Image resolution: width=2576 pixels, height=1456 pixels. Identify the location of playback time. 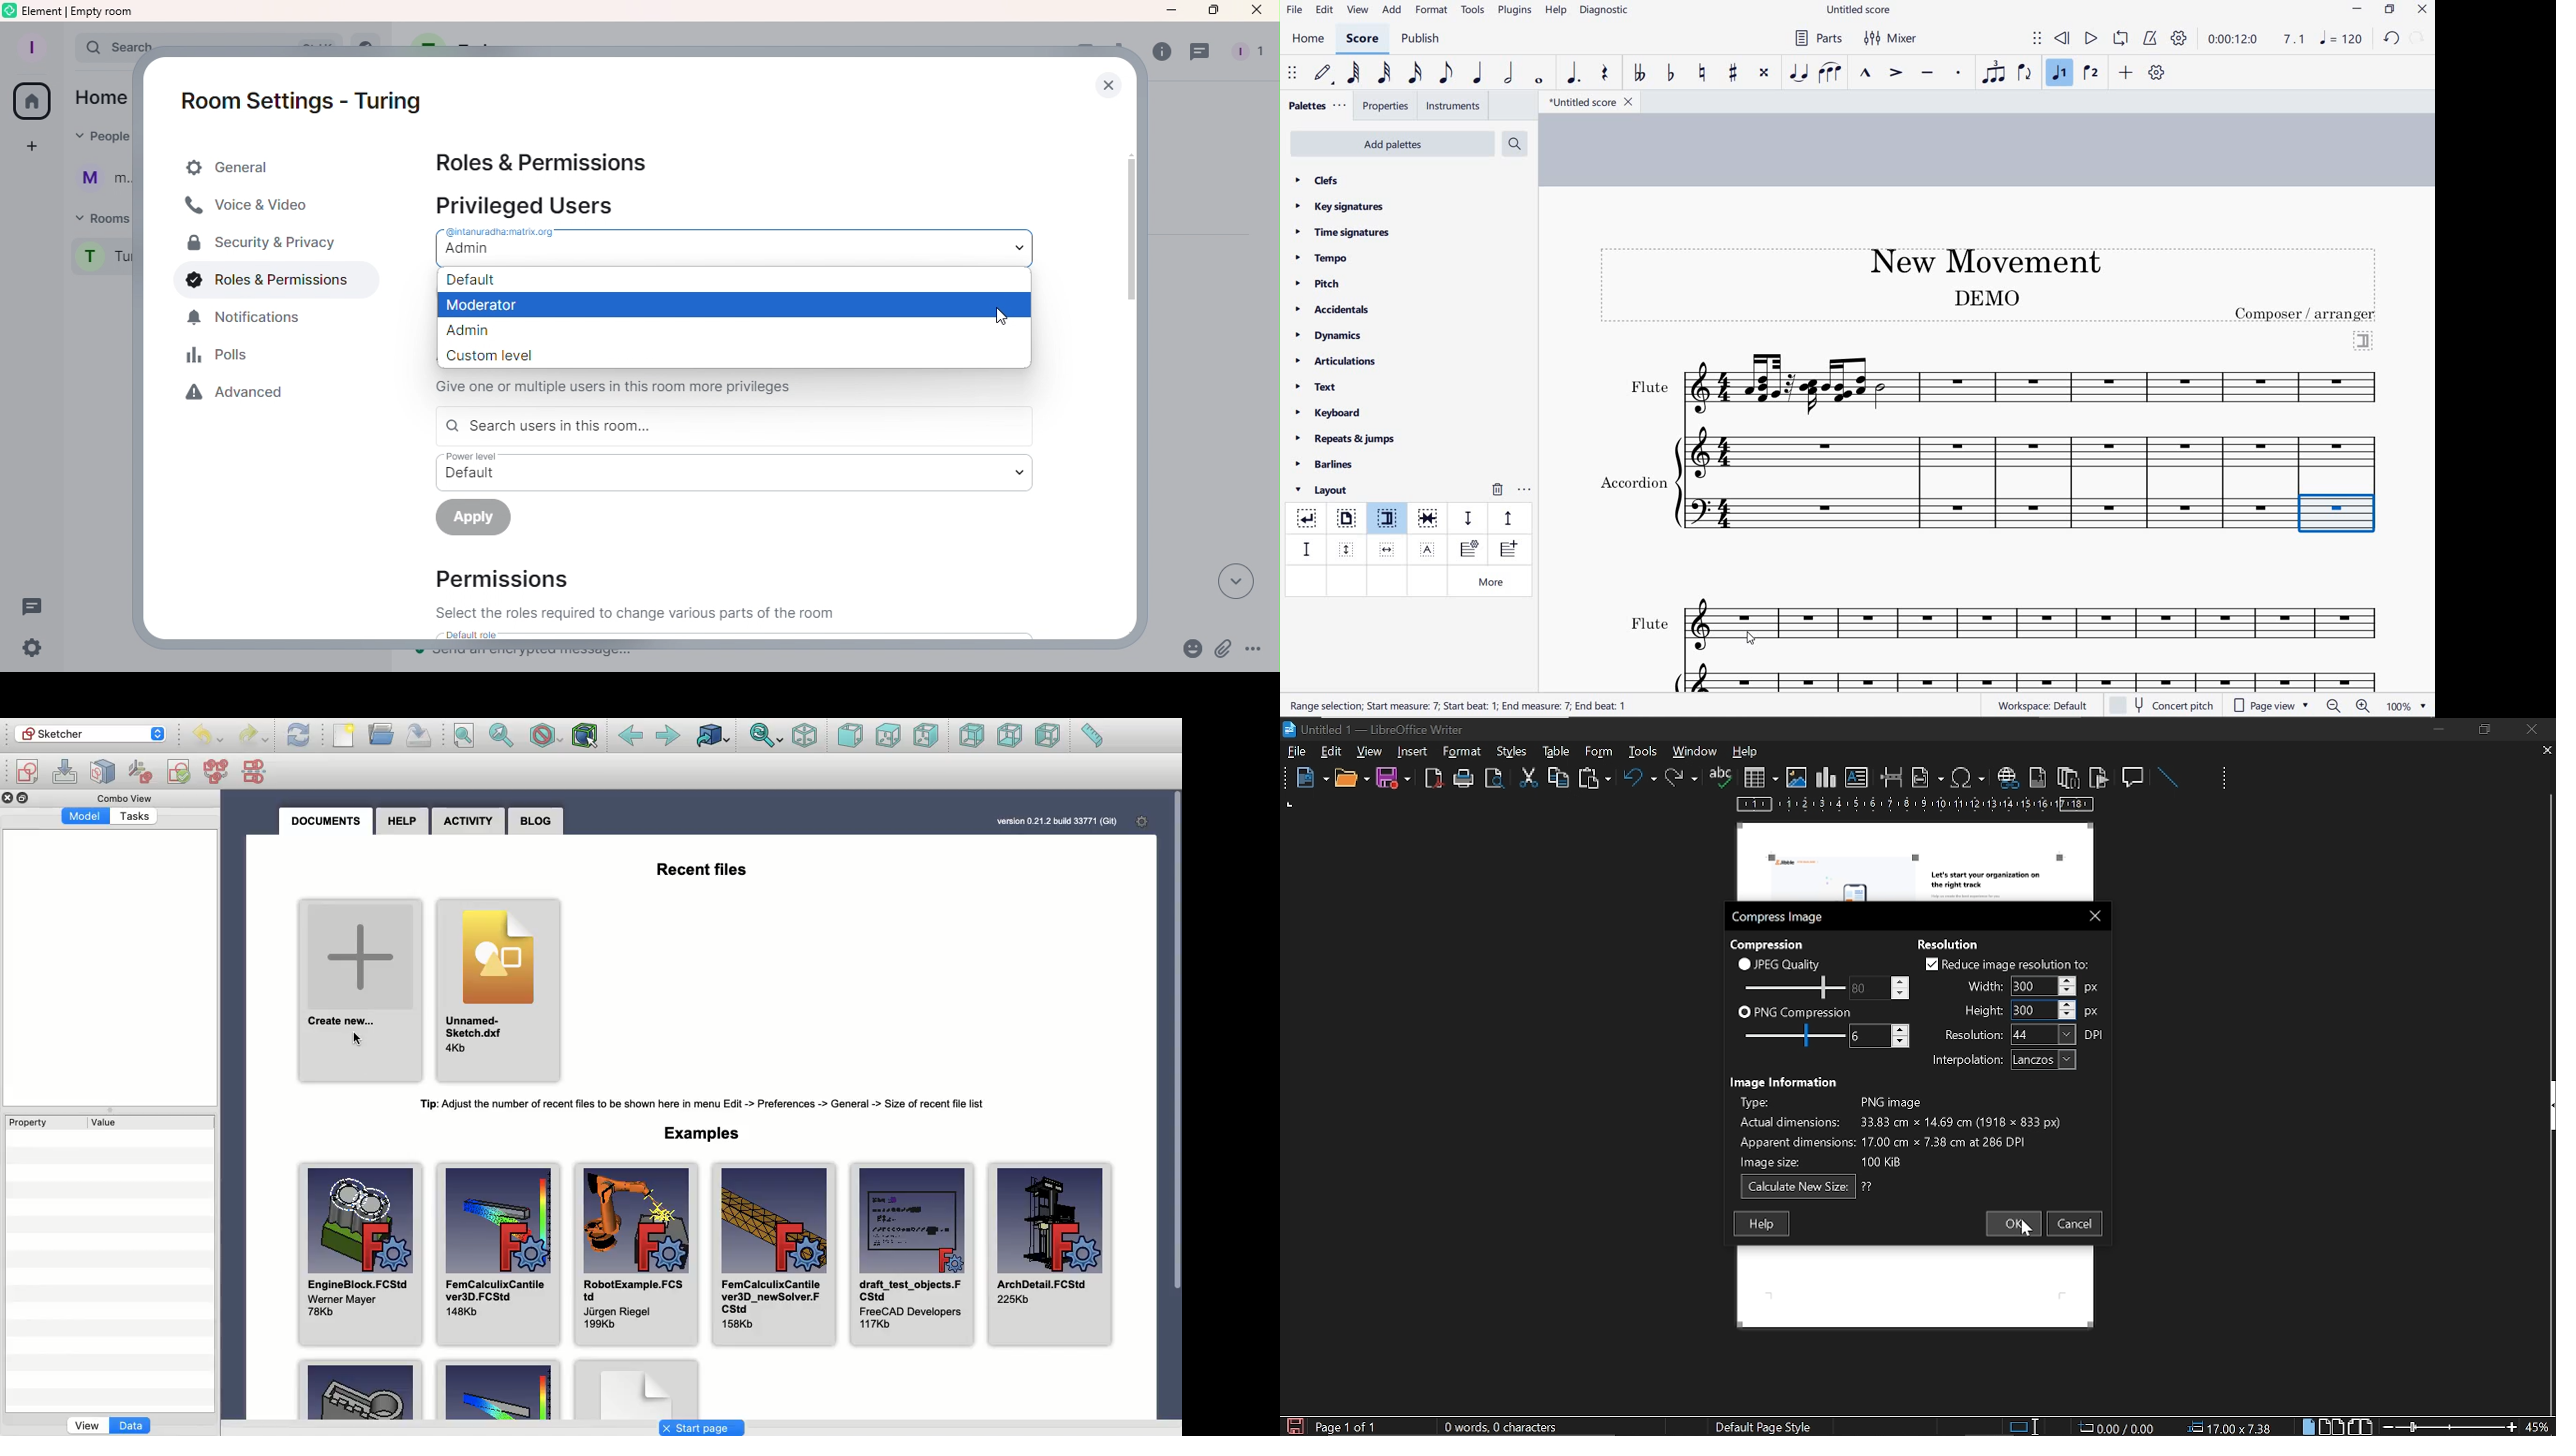
(2233, 39).